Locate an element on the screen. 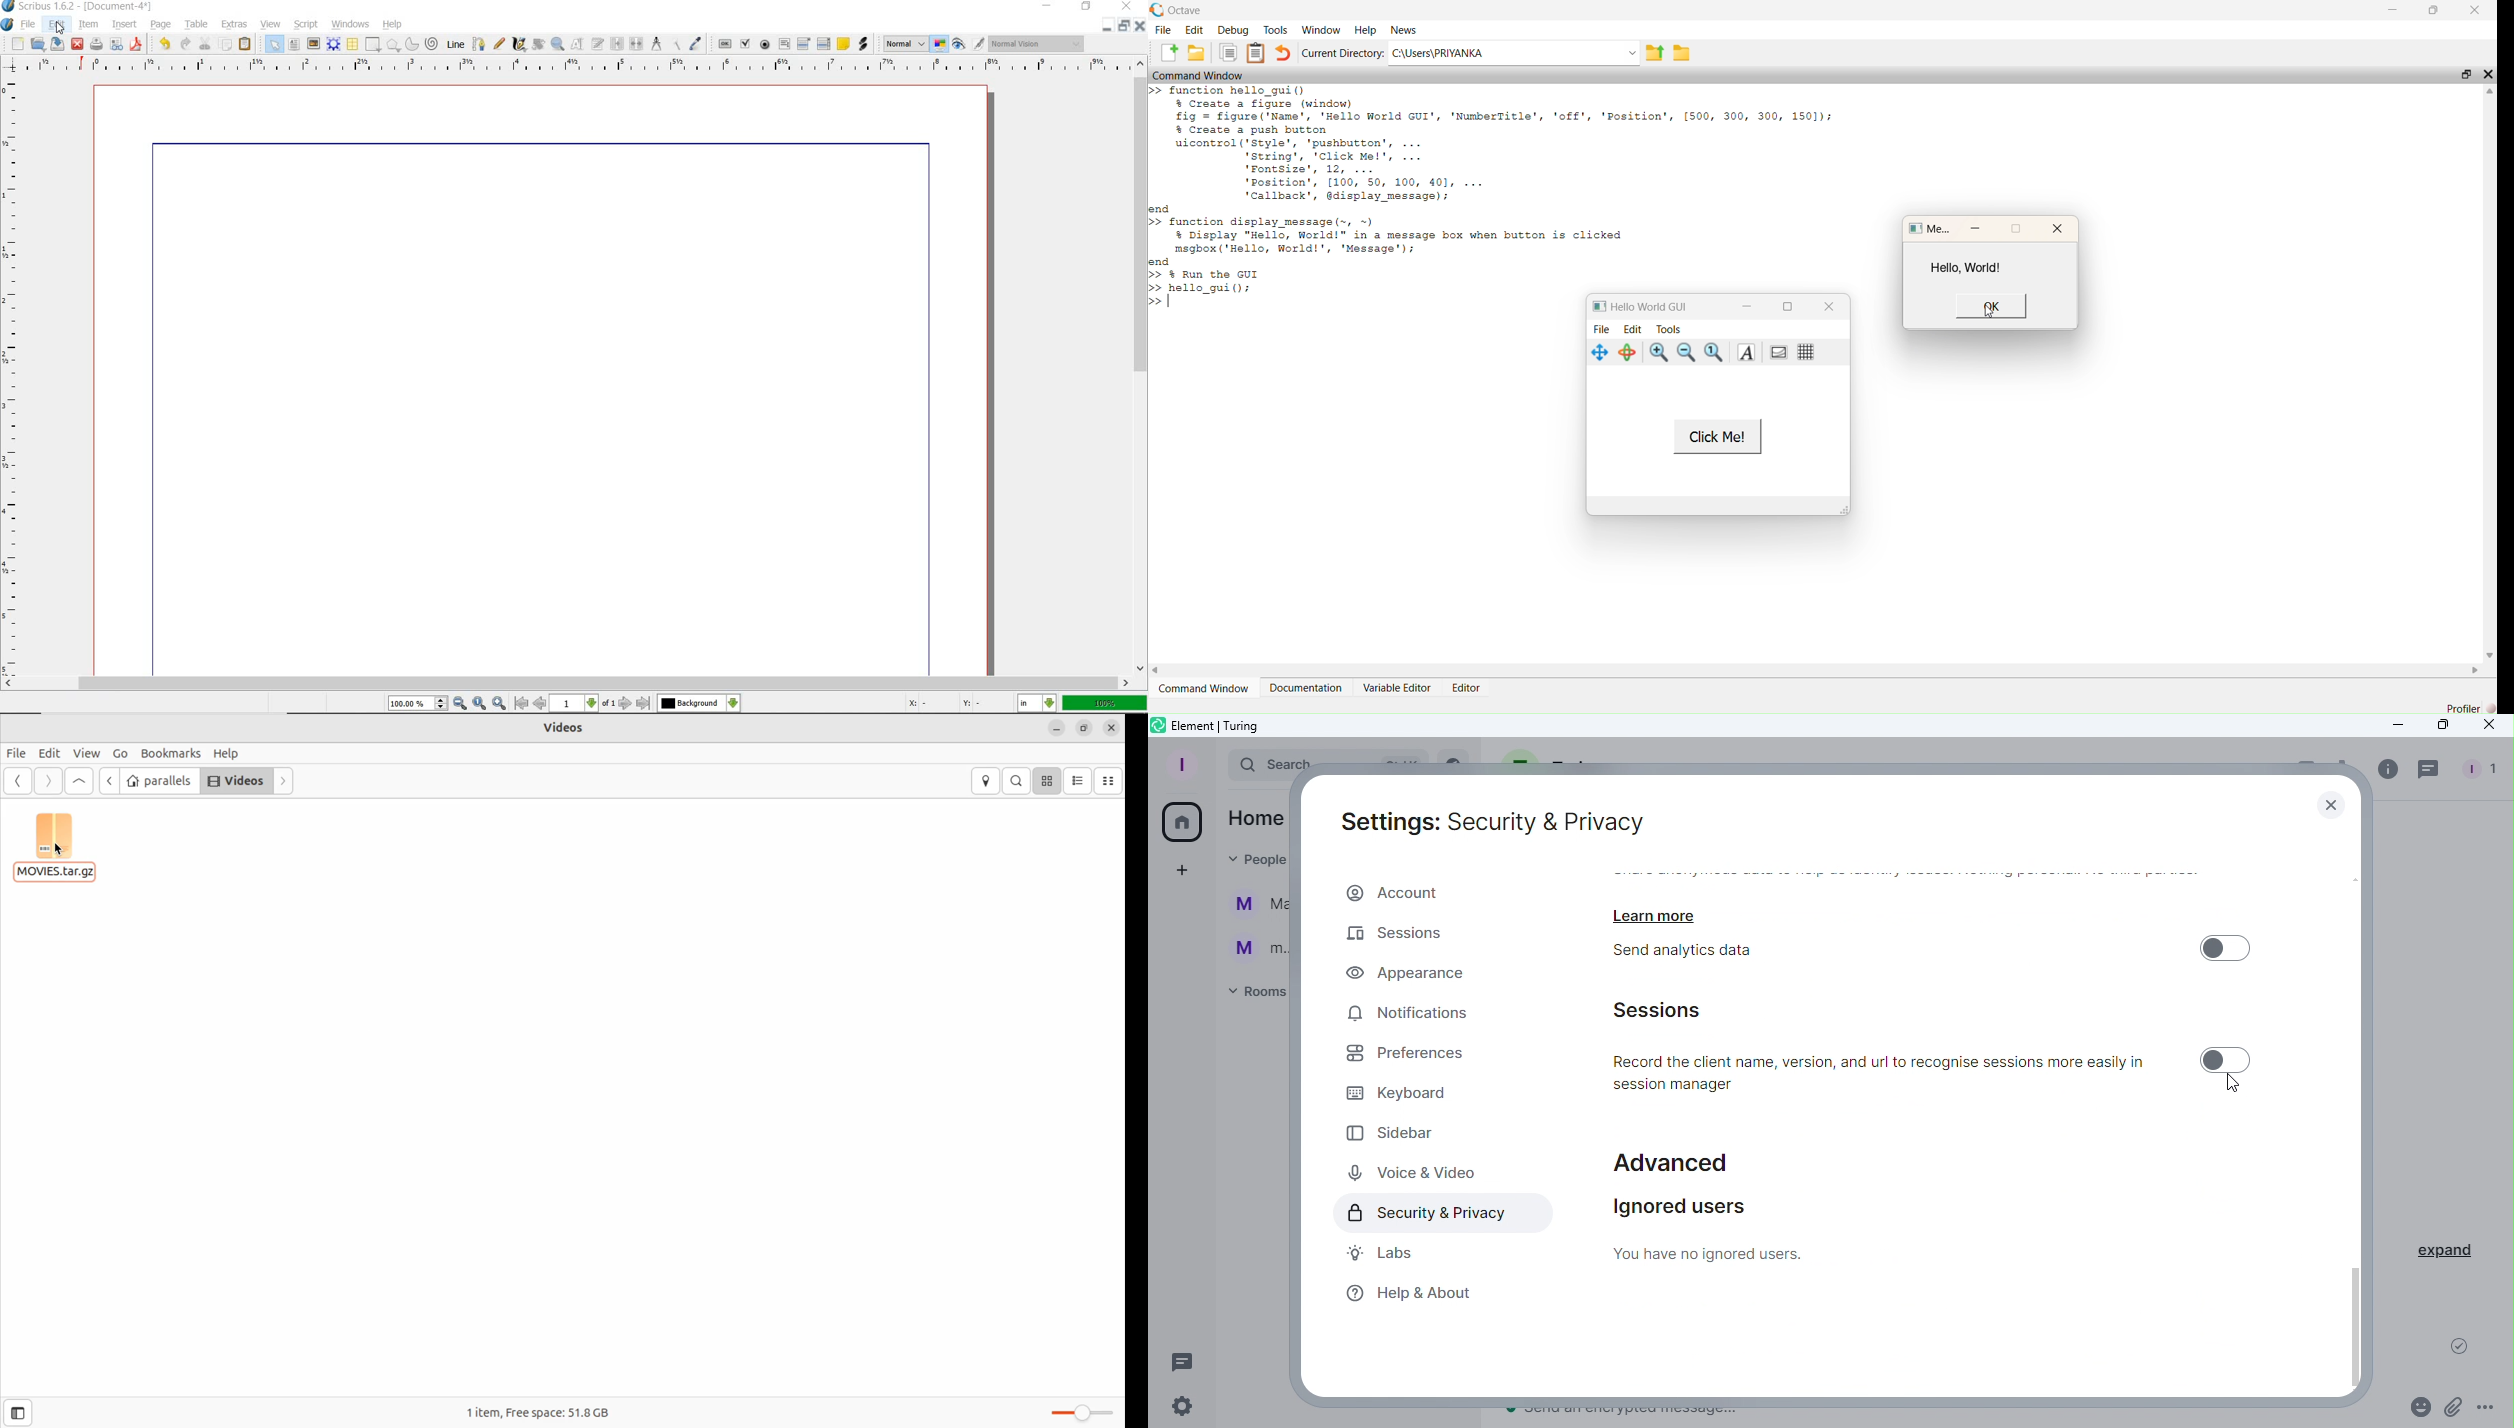 The width and height of the screenshot is (2520, 1428). Settings is located at coordinates (1188, 1409).